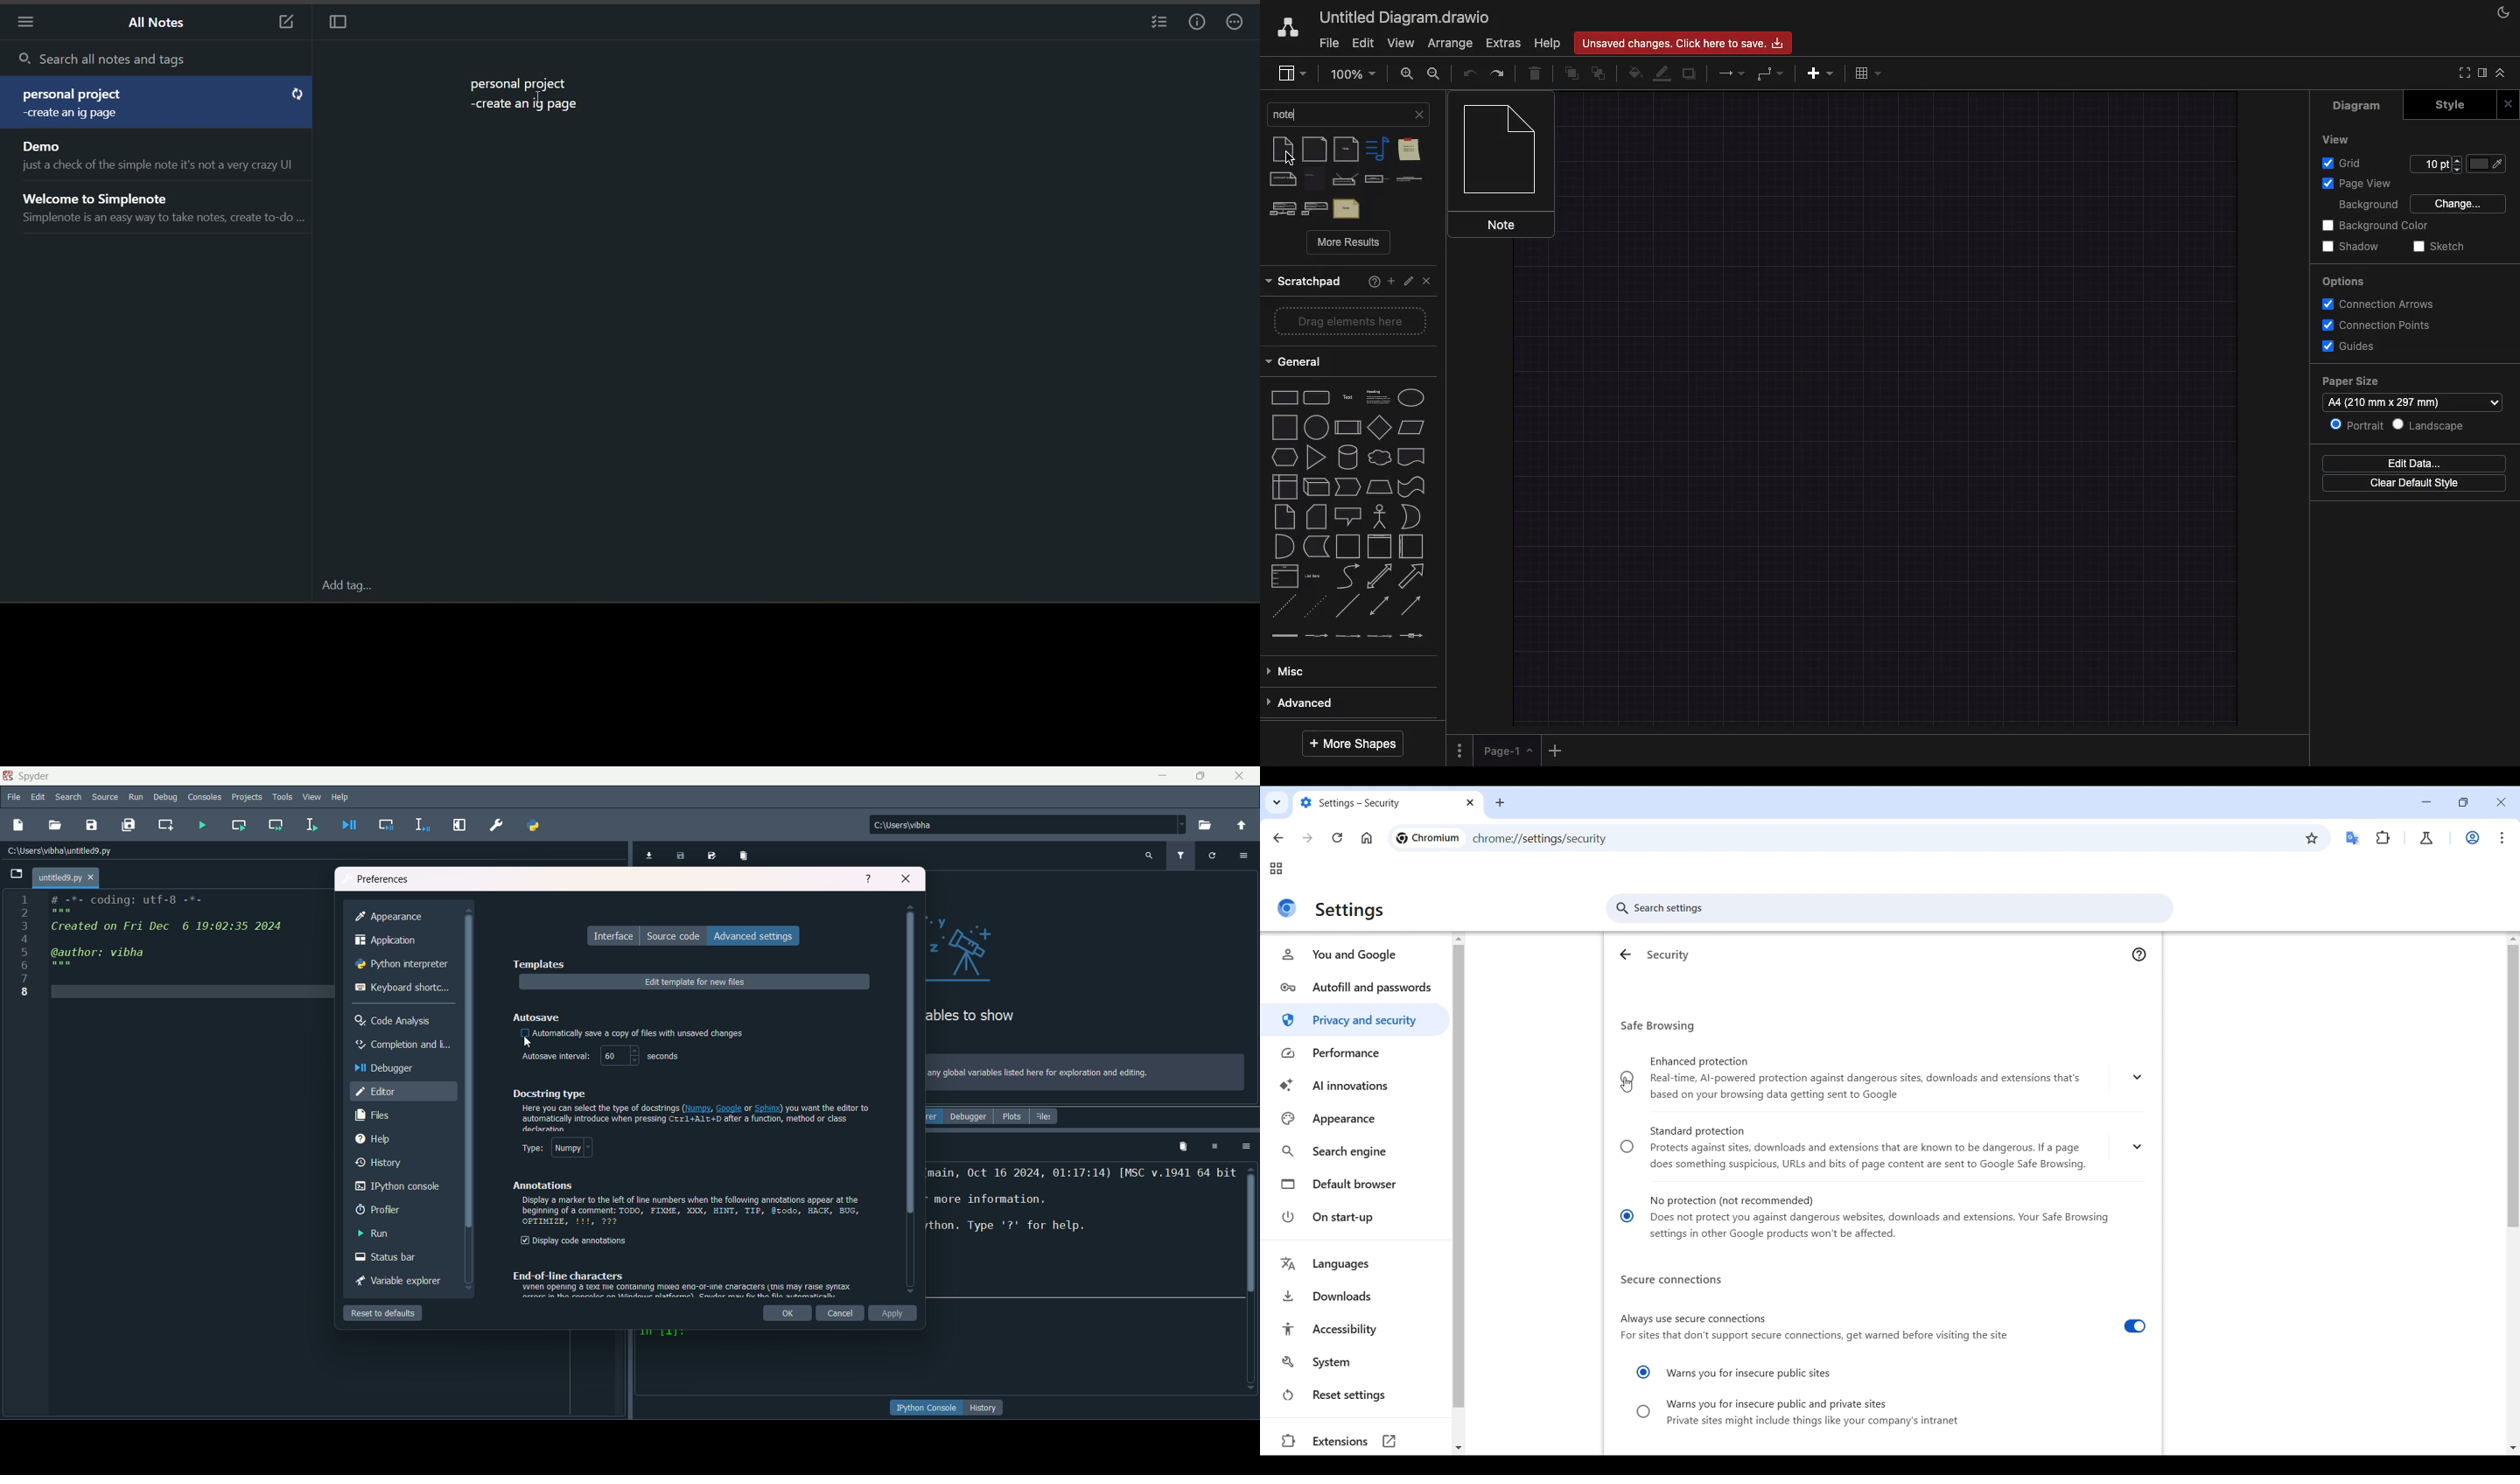  I want to click on Change, so click(2457, 204).